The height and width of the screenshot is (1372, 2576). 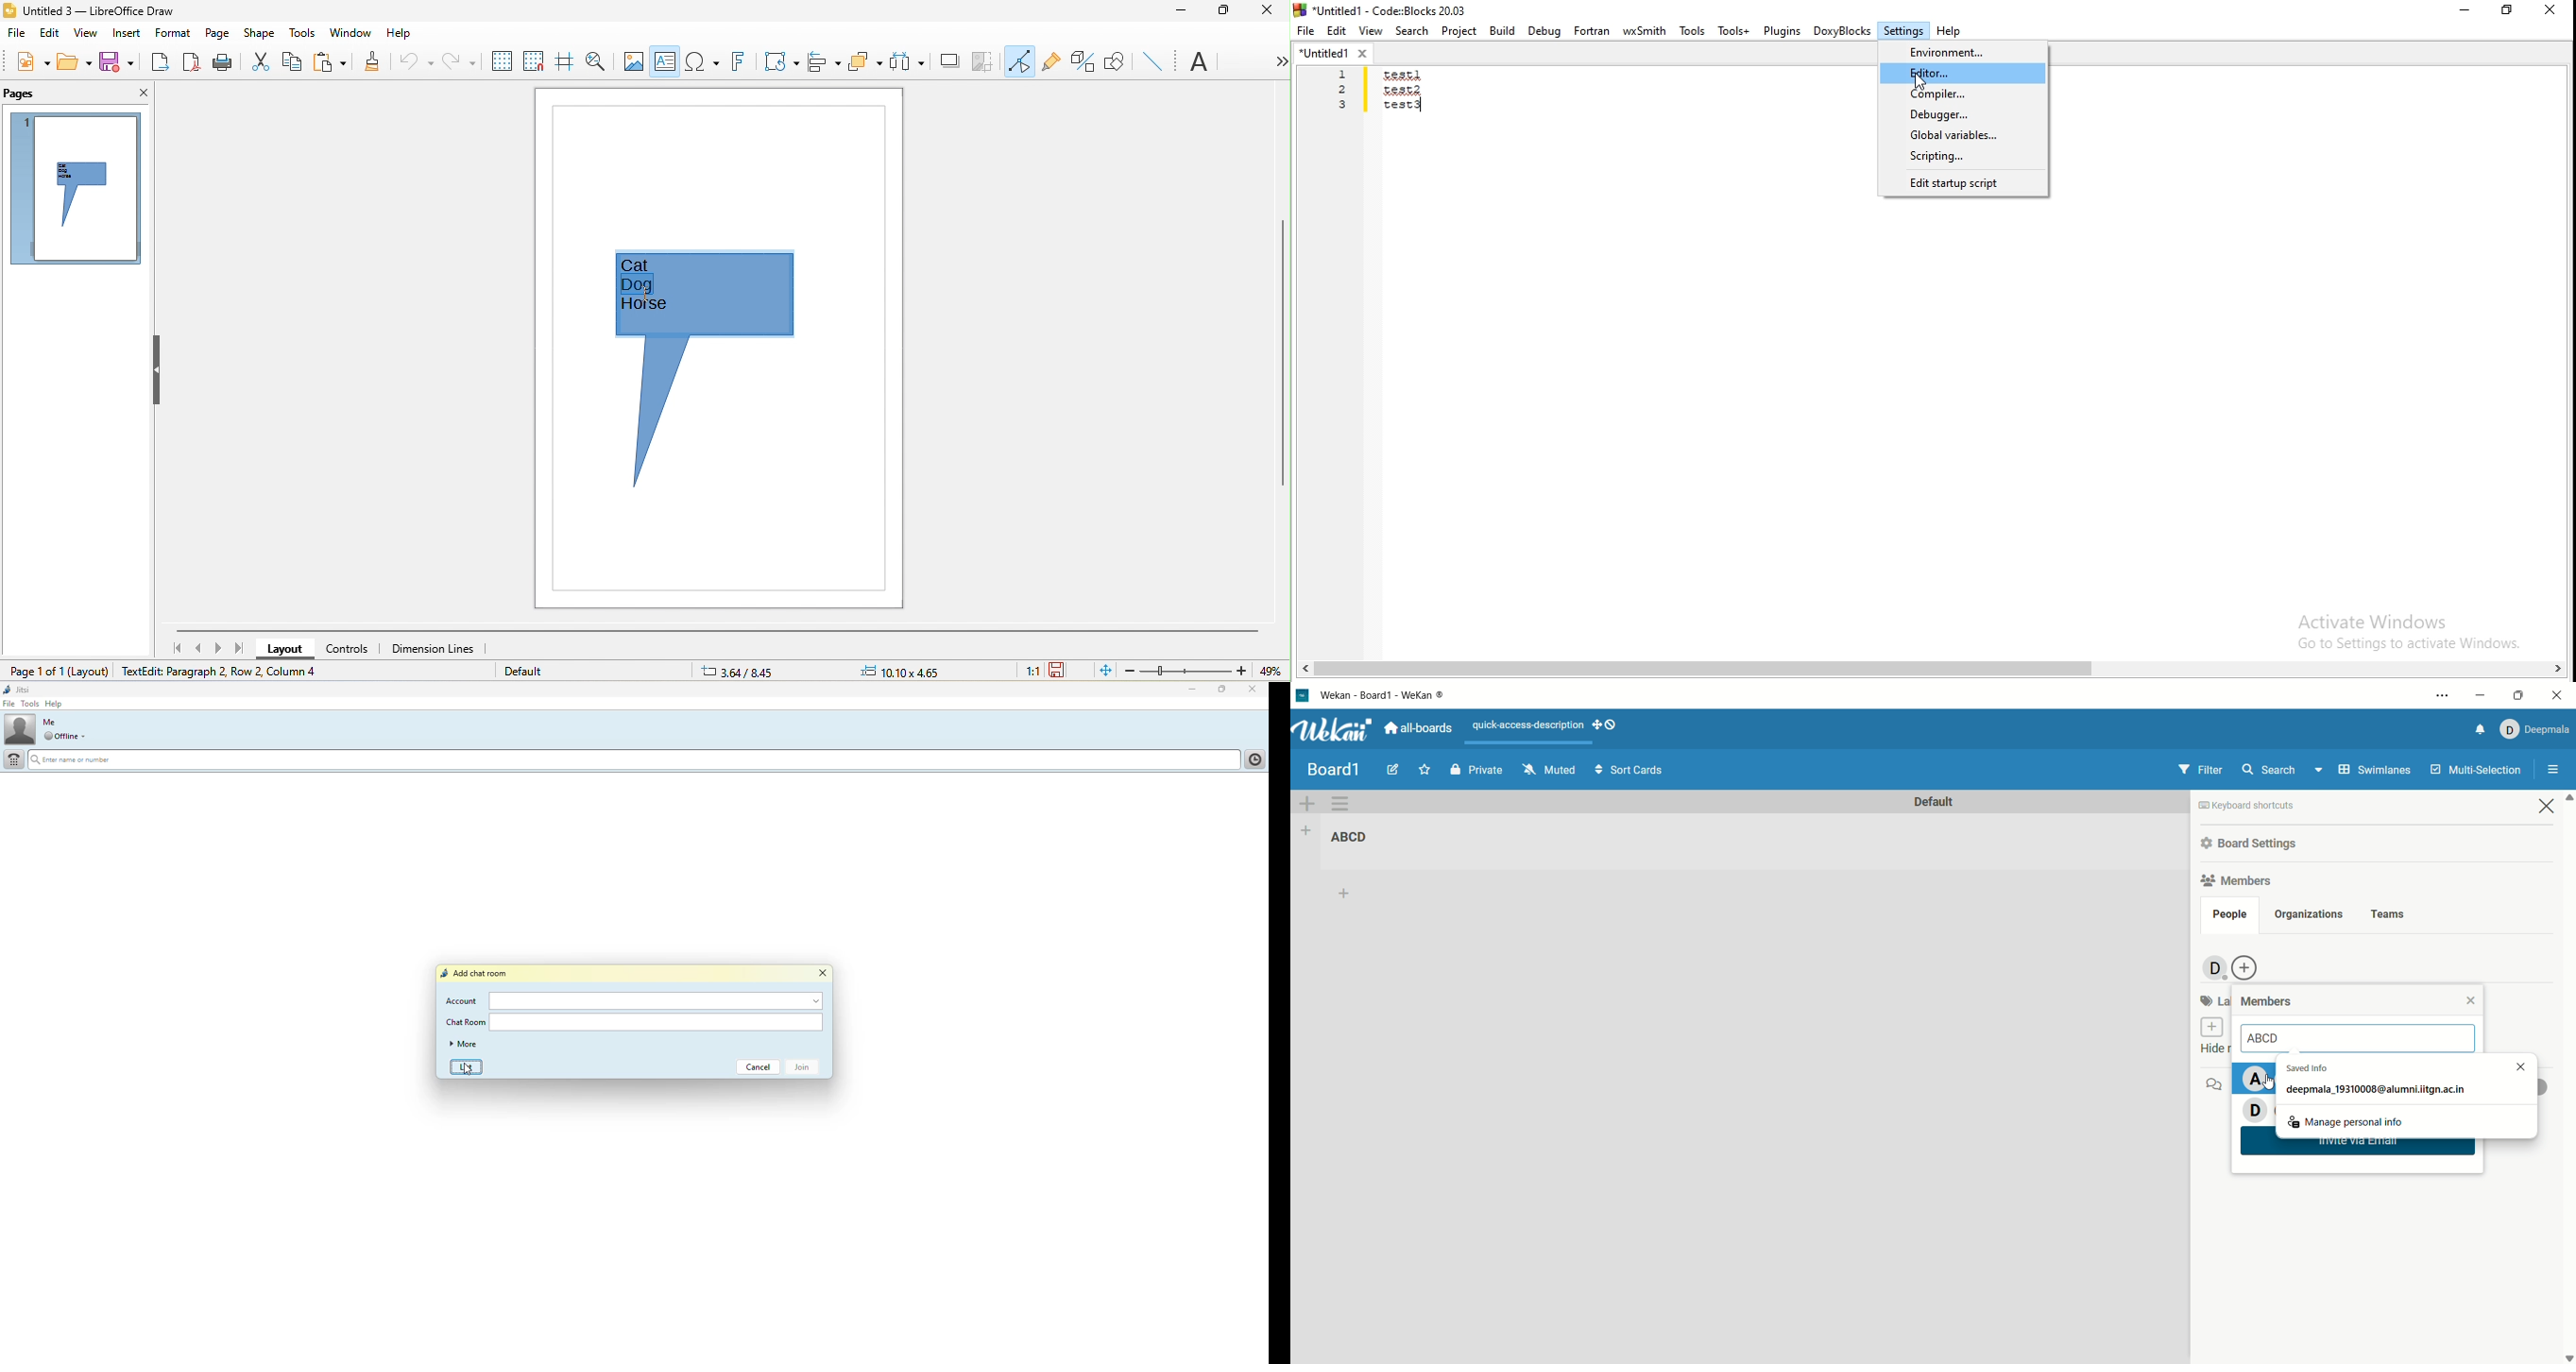 What do you see at coordinates (1402, 109) in the screenshot?
I see `test 3` at bounding box center [1402, 109].